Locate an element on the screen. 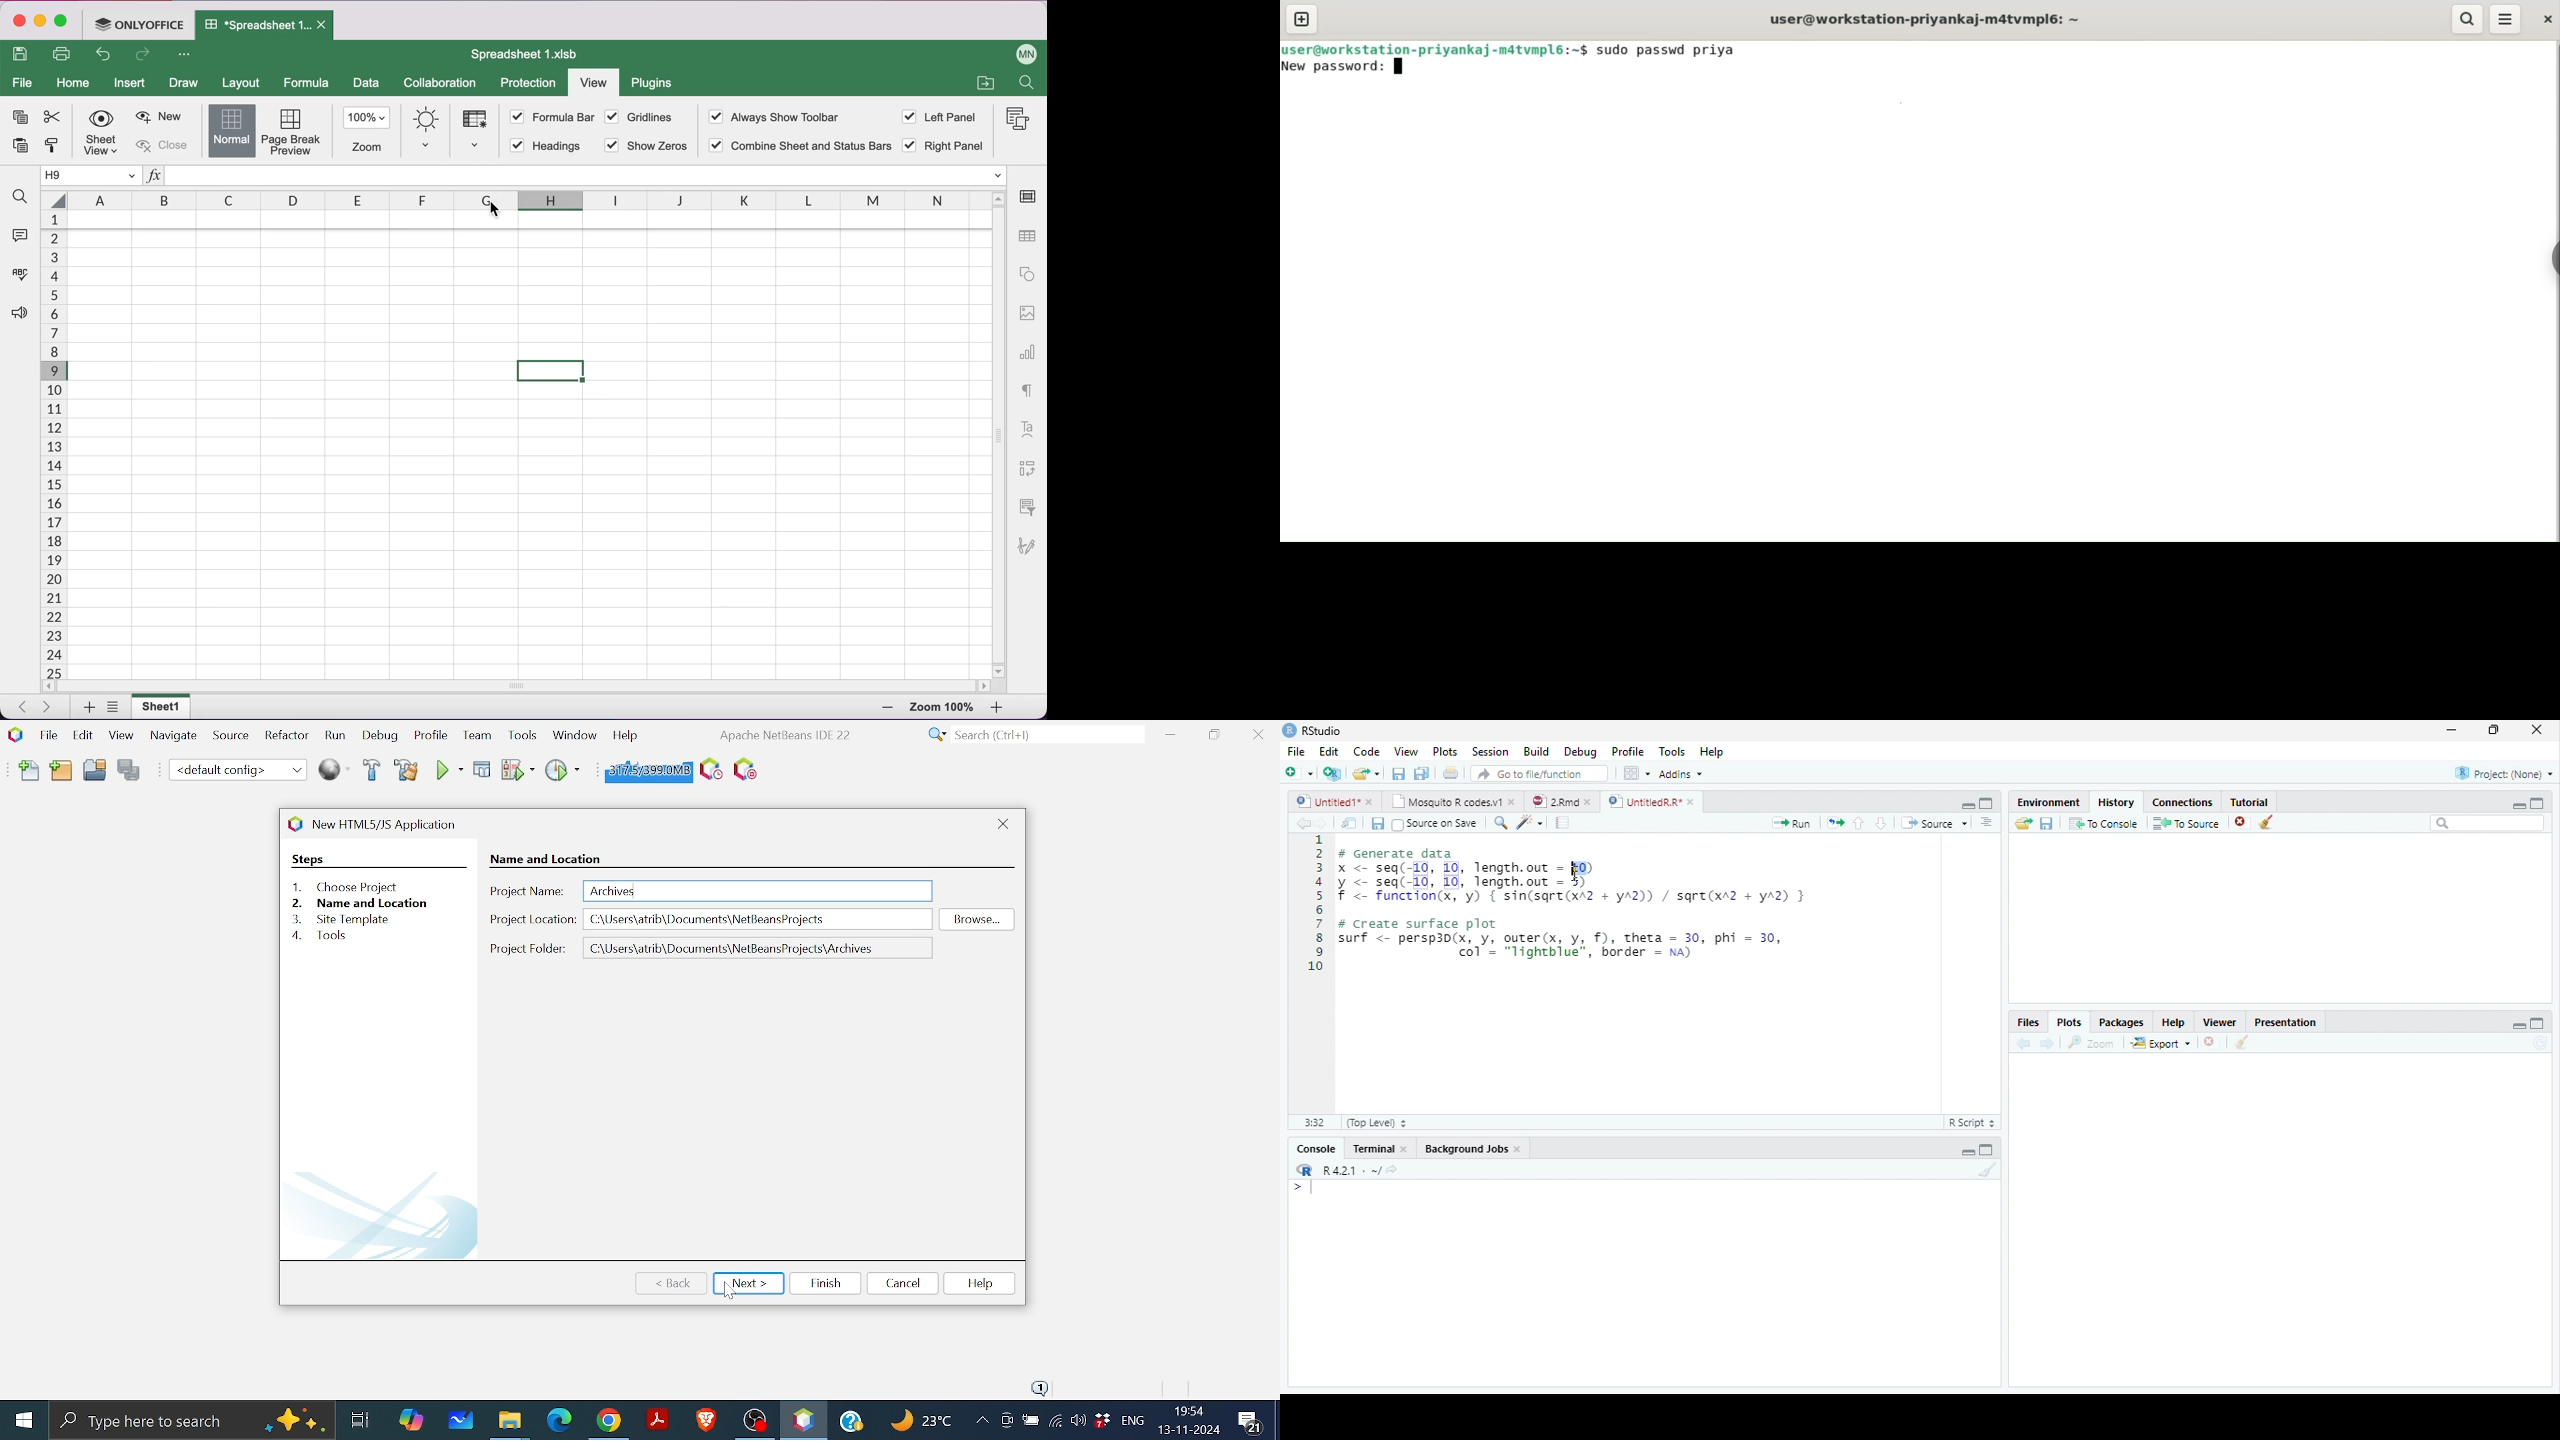 The width and height of the screenshot is (2576, 1456). Show in new window is located at coordinates (1348, 823).